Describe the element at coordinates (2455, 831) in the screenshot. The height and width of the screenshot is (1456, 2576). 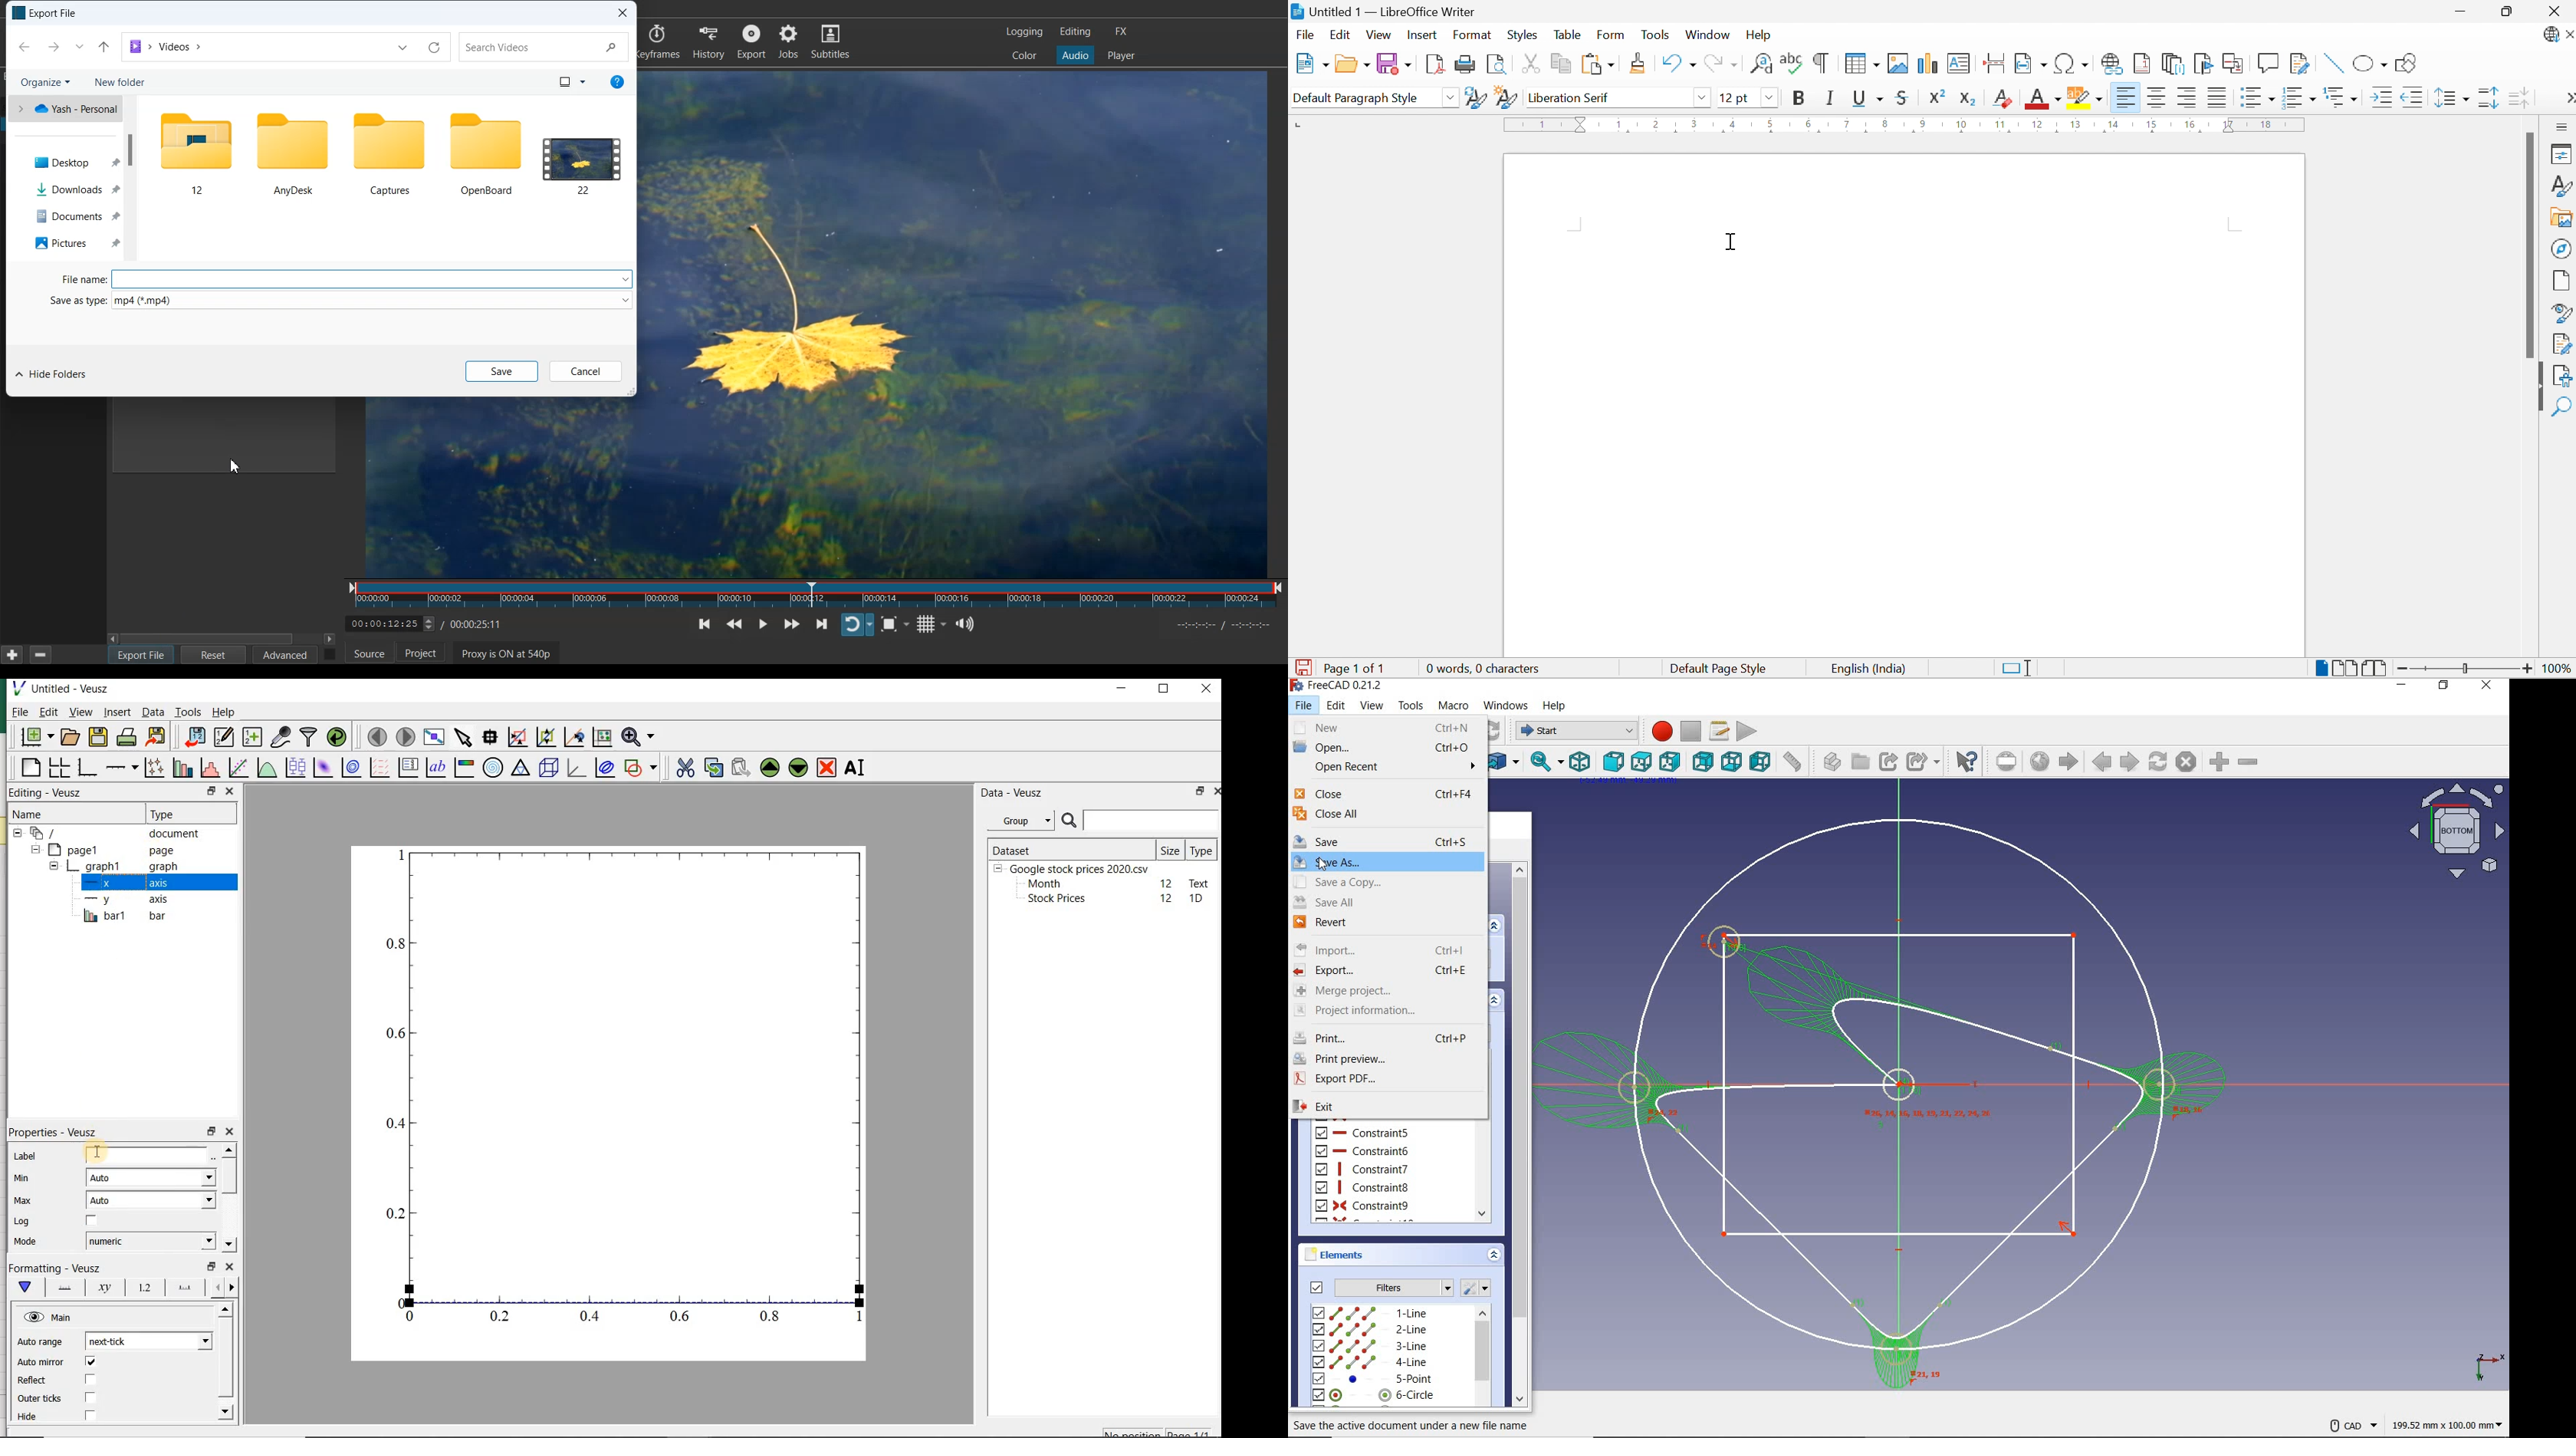
I see `bottom view` at that location.